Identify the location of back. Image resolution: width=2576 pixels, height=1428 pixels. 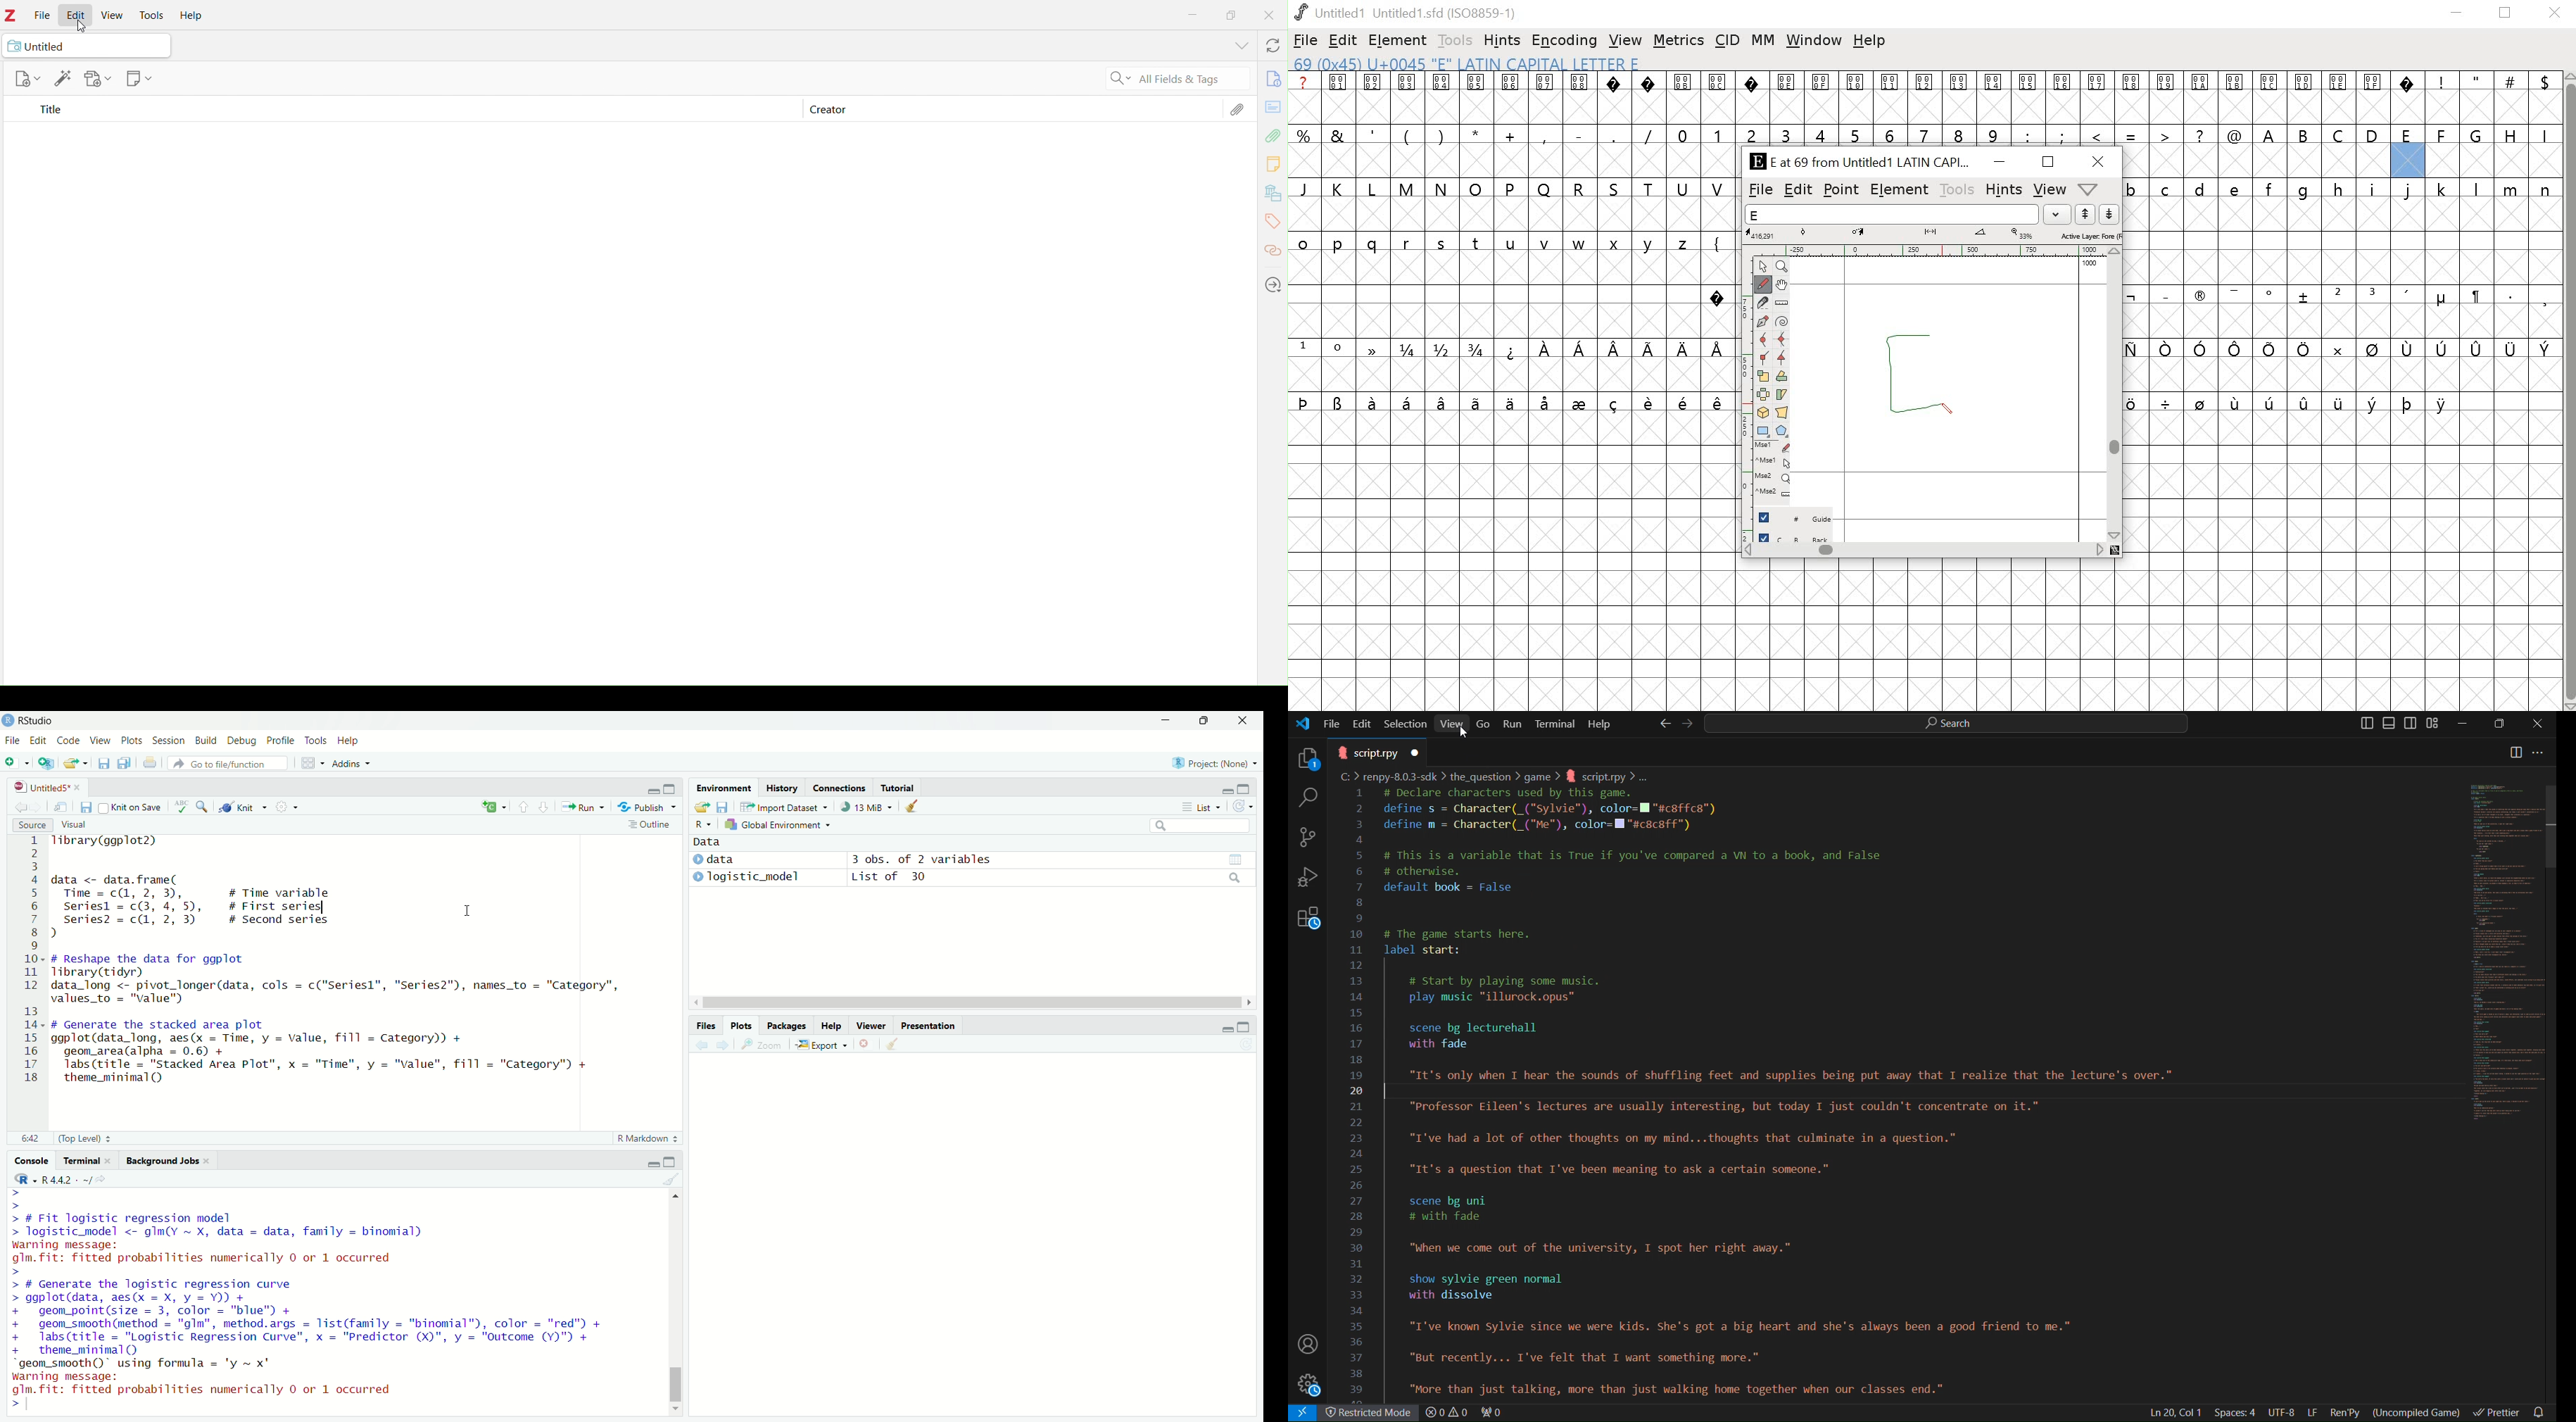
(700, 1047).